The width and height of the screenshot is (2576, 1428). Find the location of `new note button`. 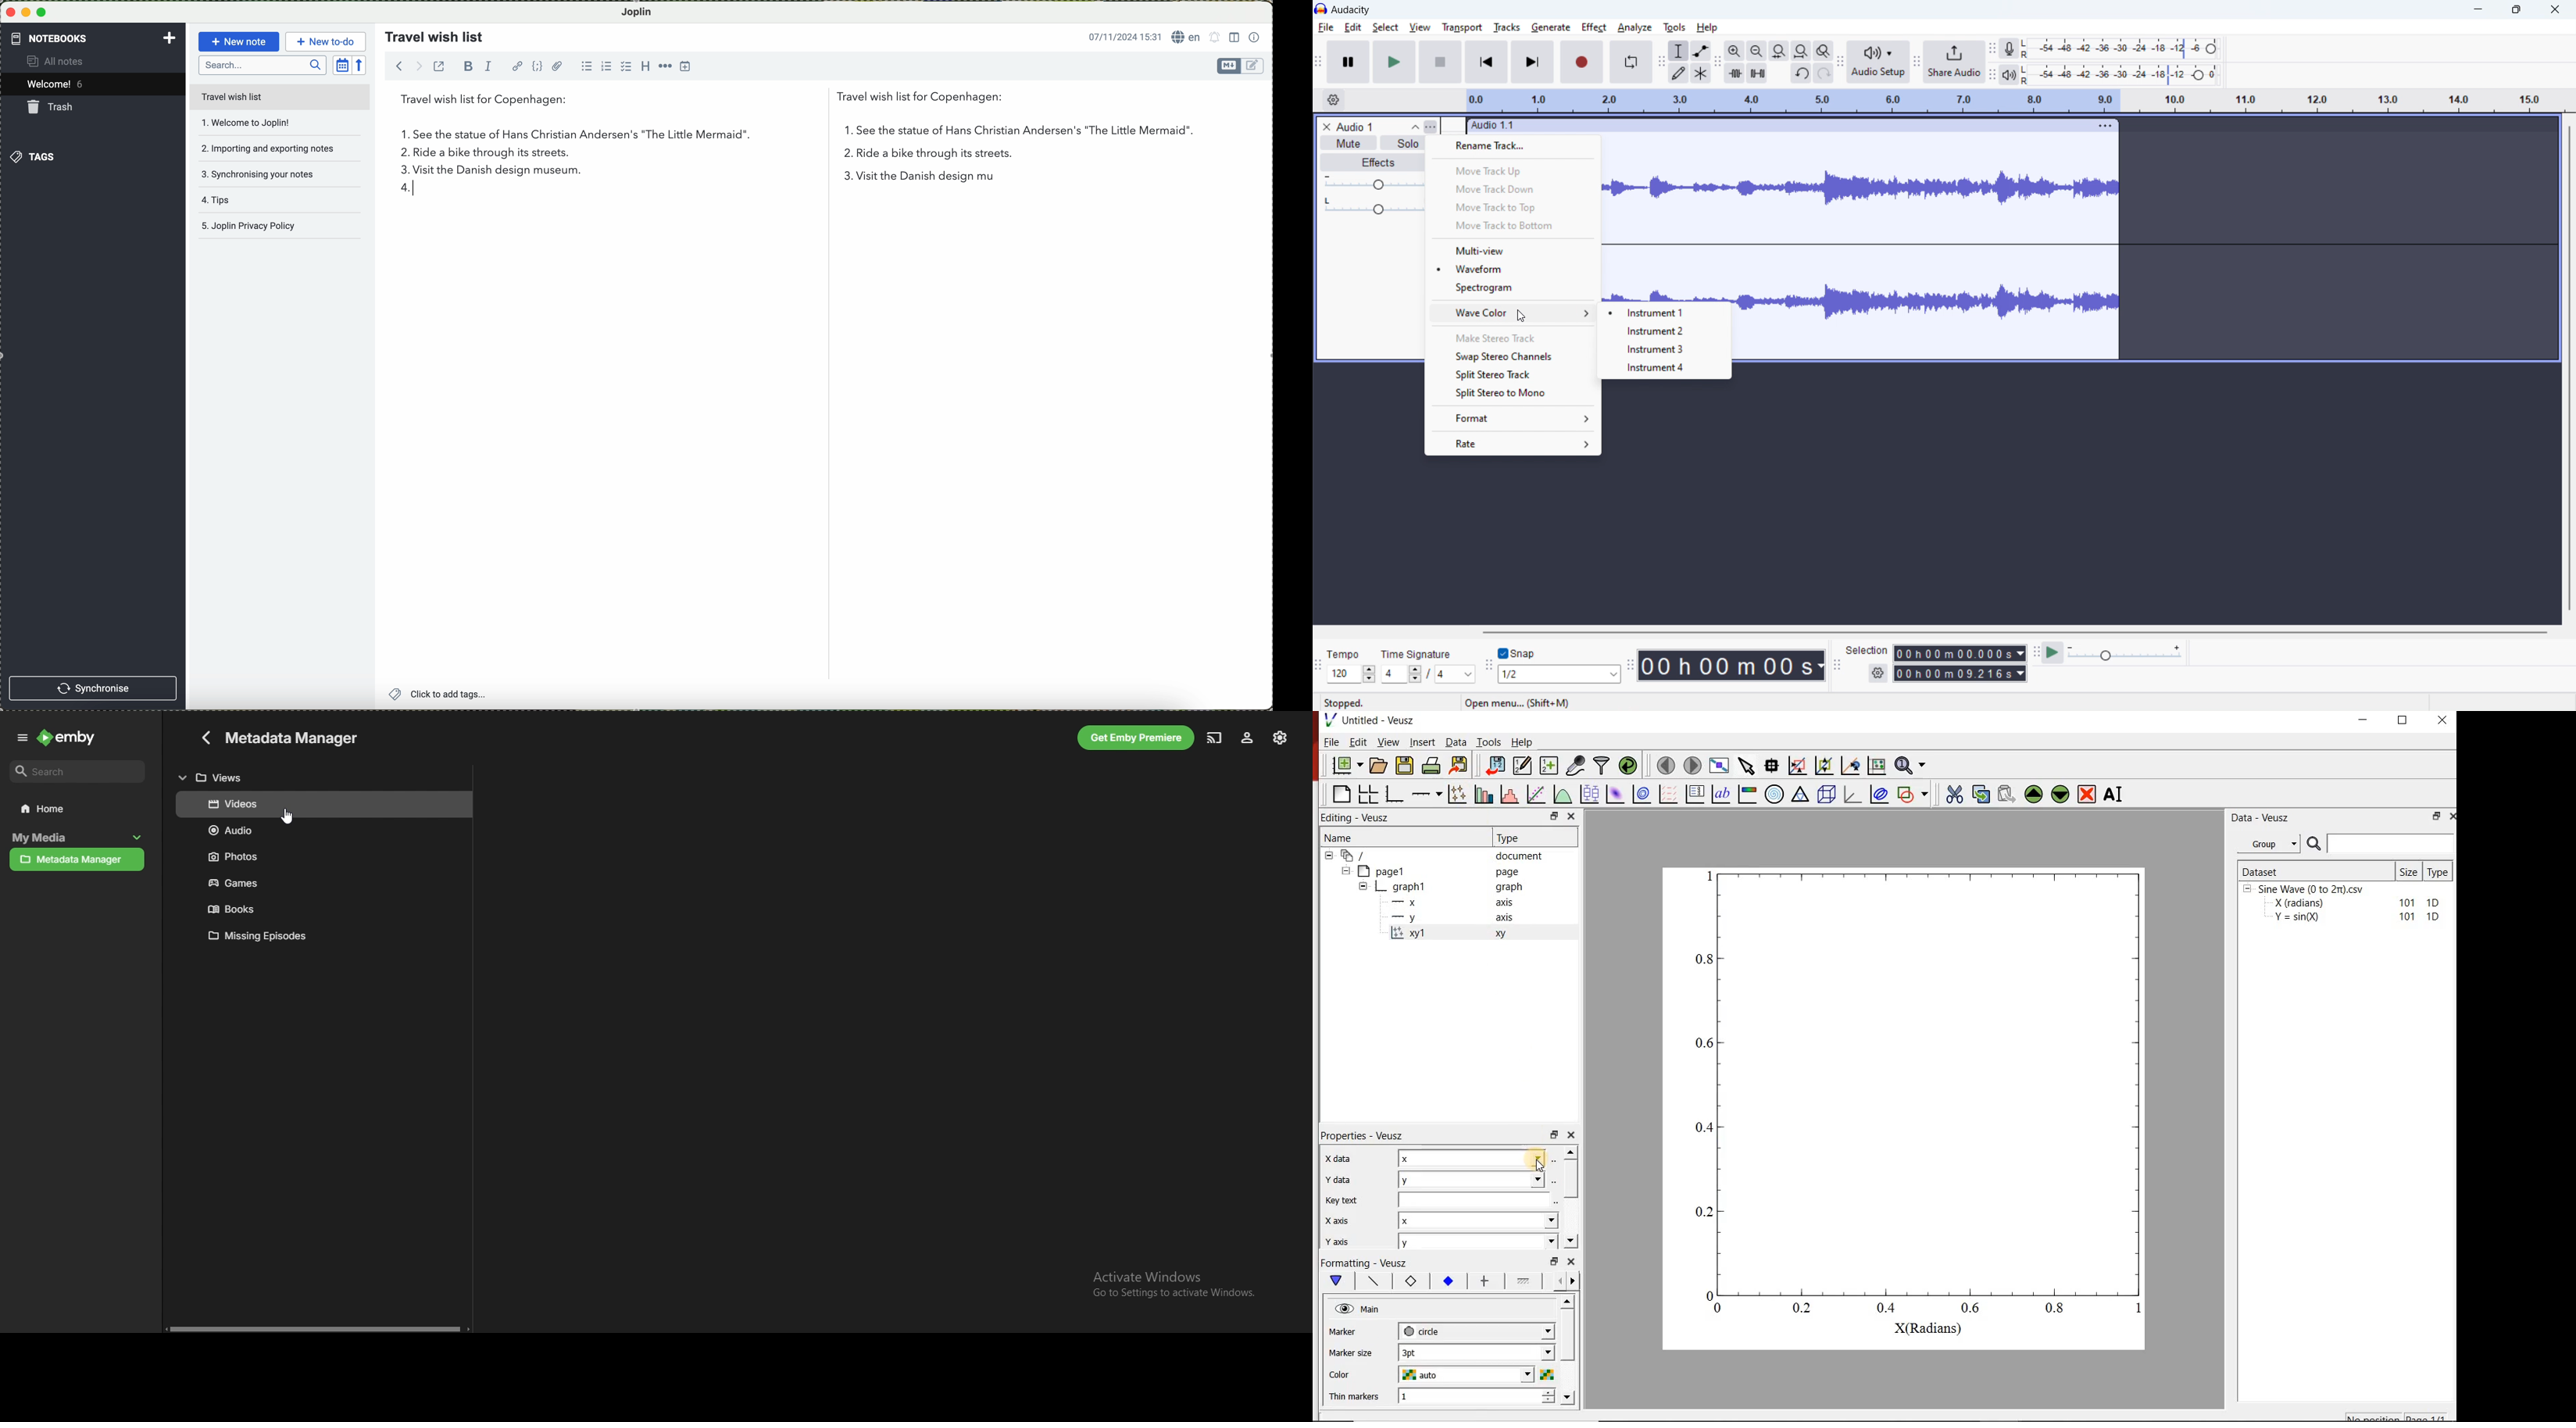

new note button is located at coordinates (237, 42).